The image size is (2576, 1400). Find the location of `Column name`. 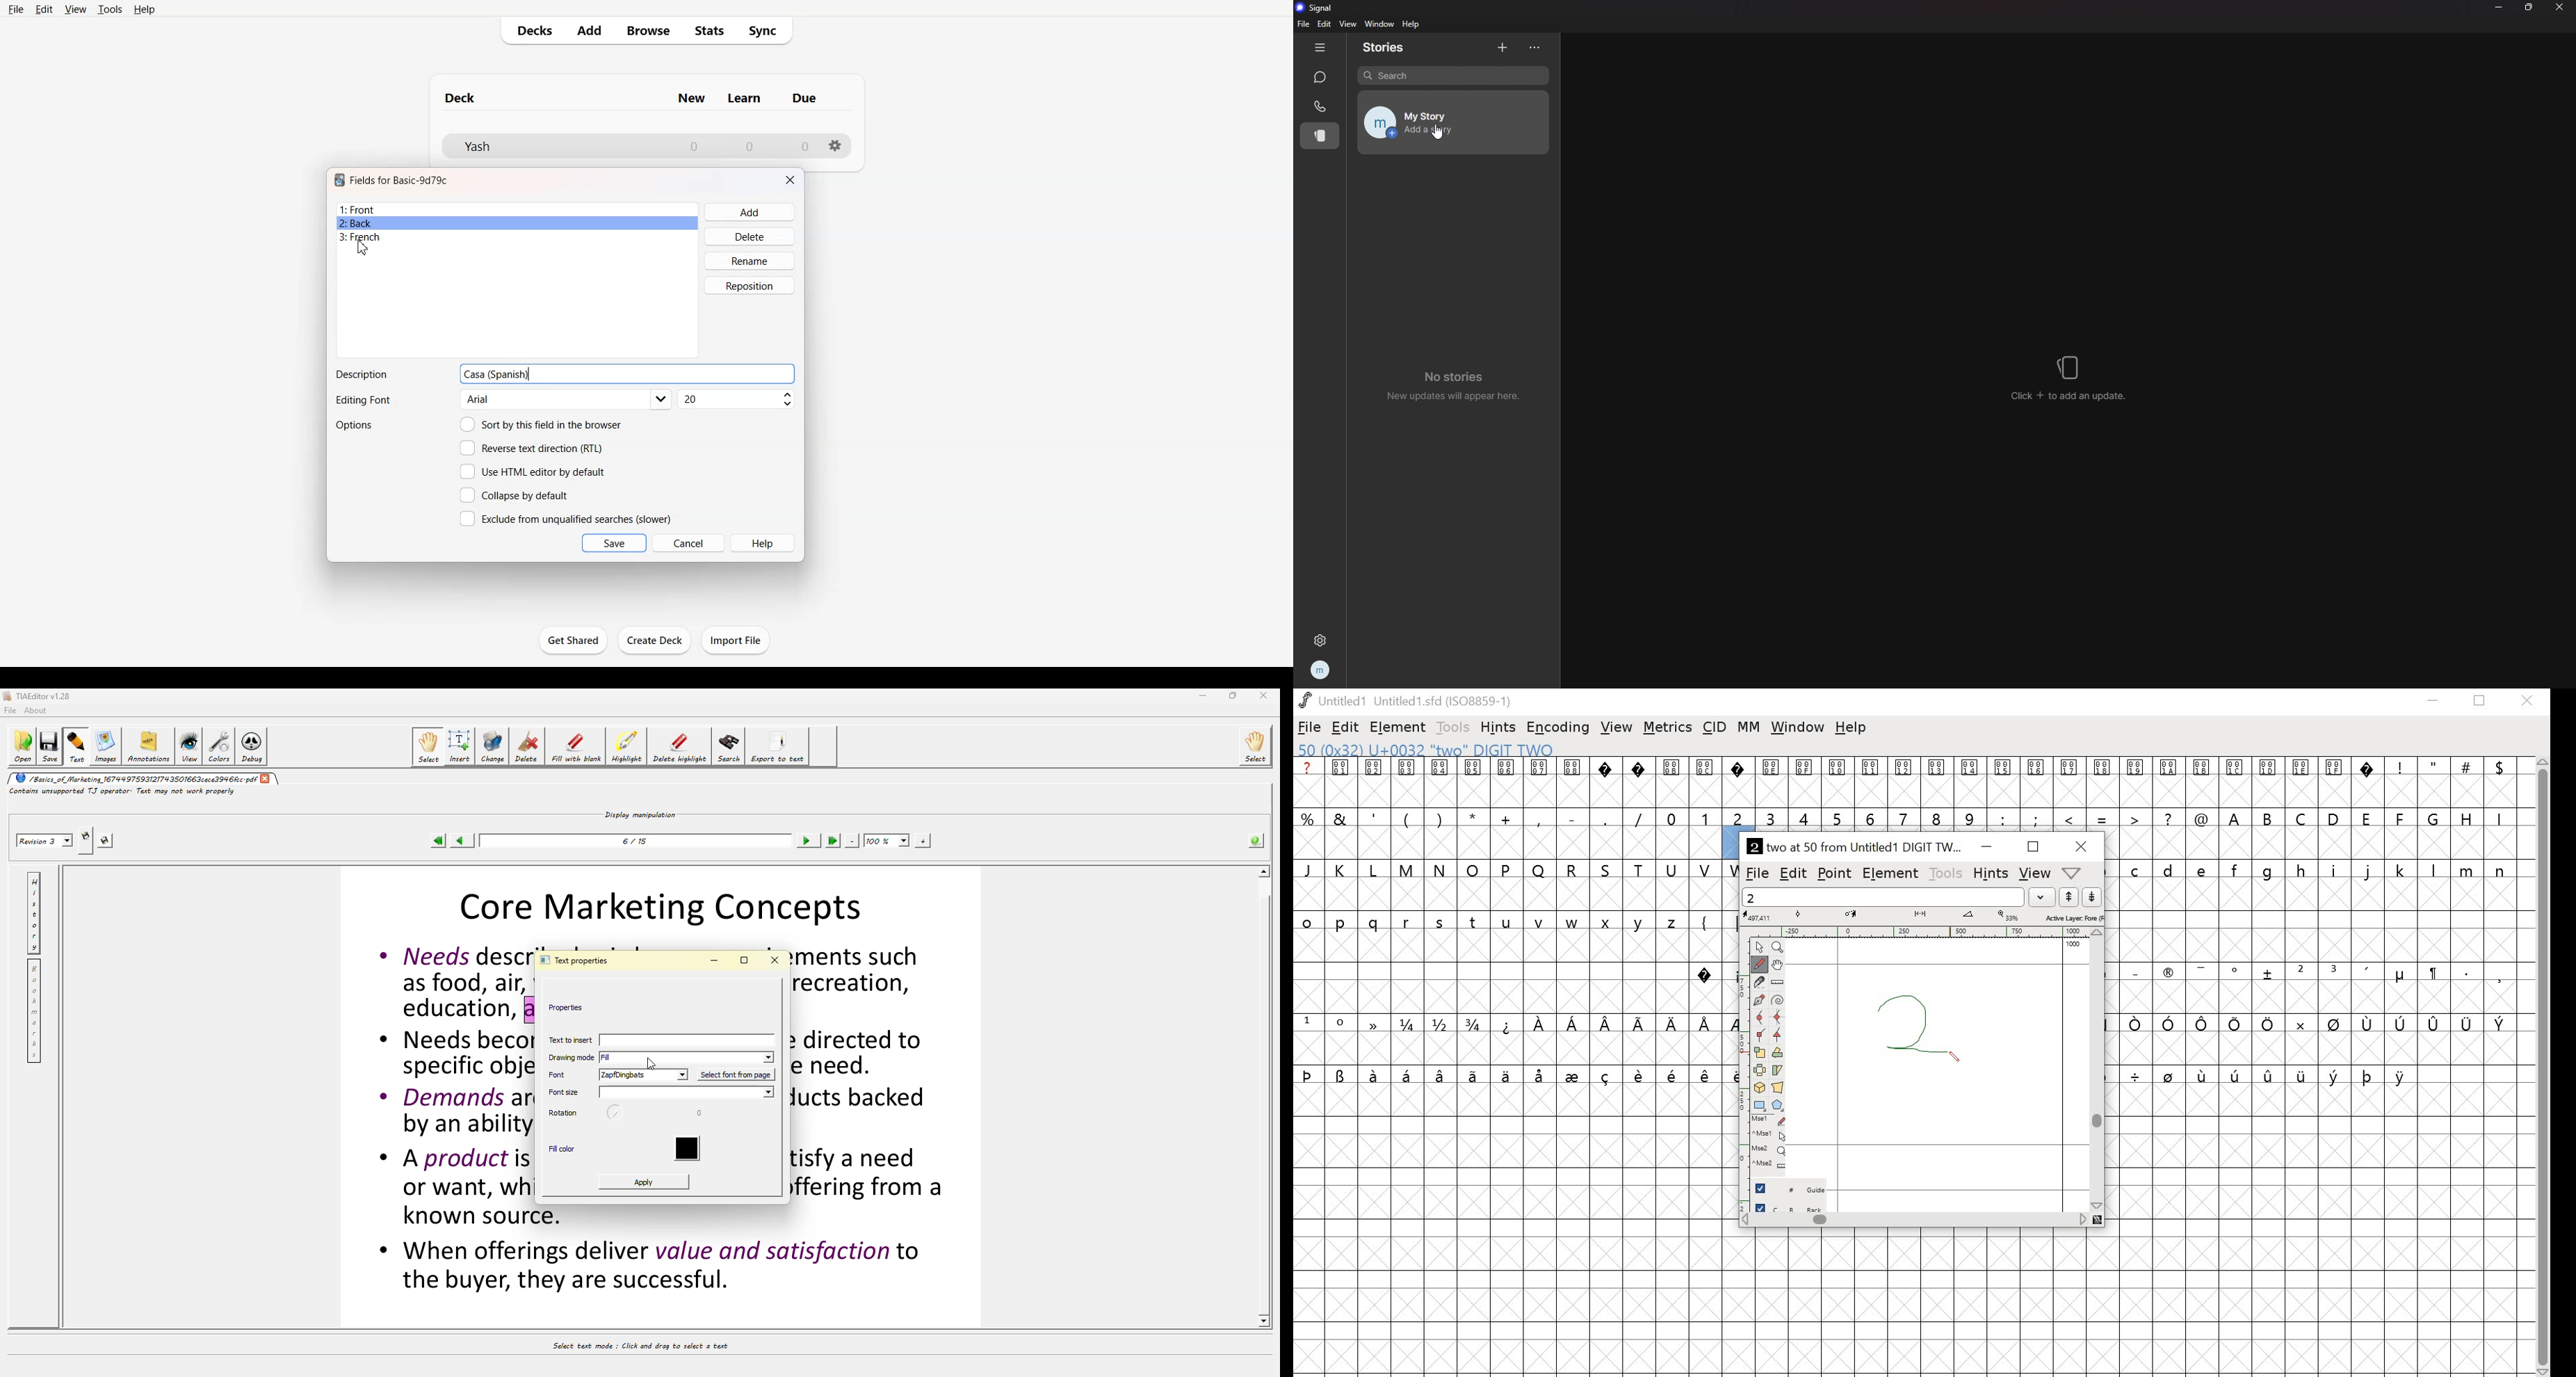

Column name is located at coordinates (691, 98).